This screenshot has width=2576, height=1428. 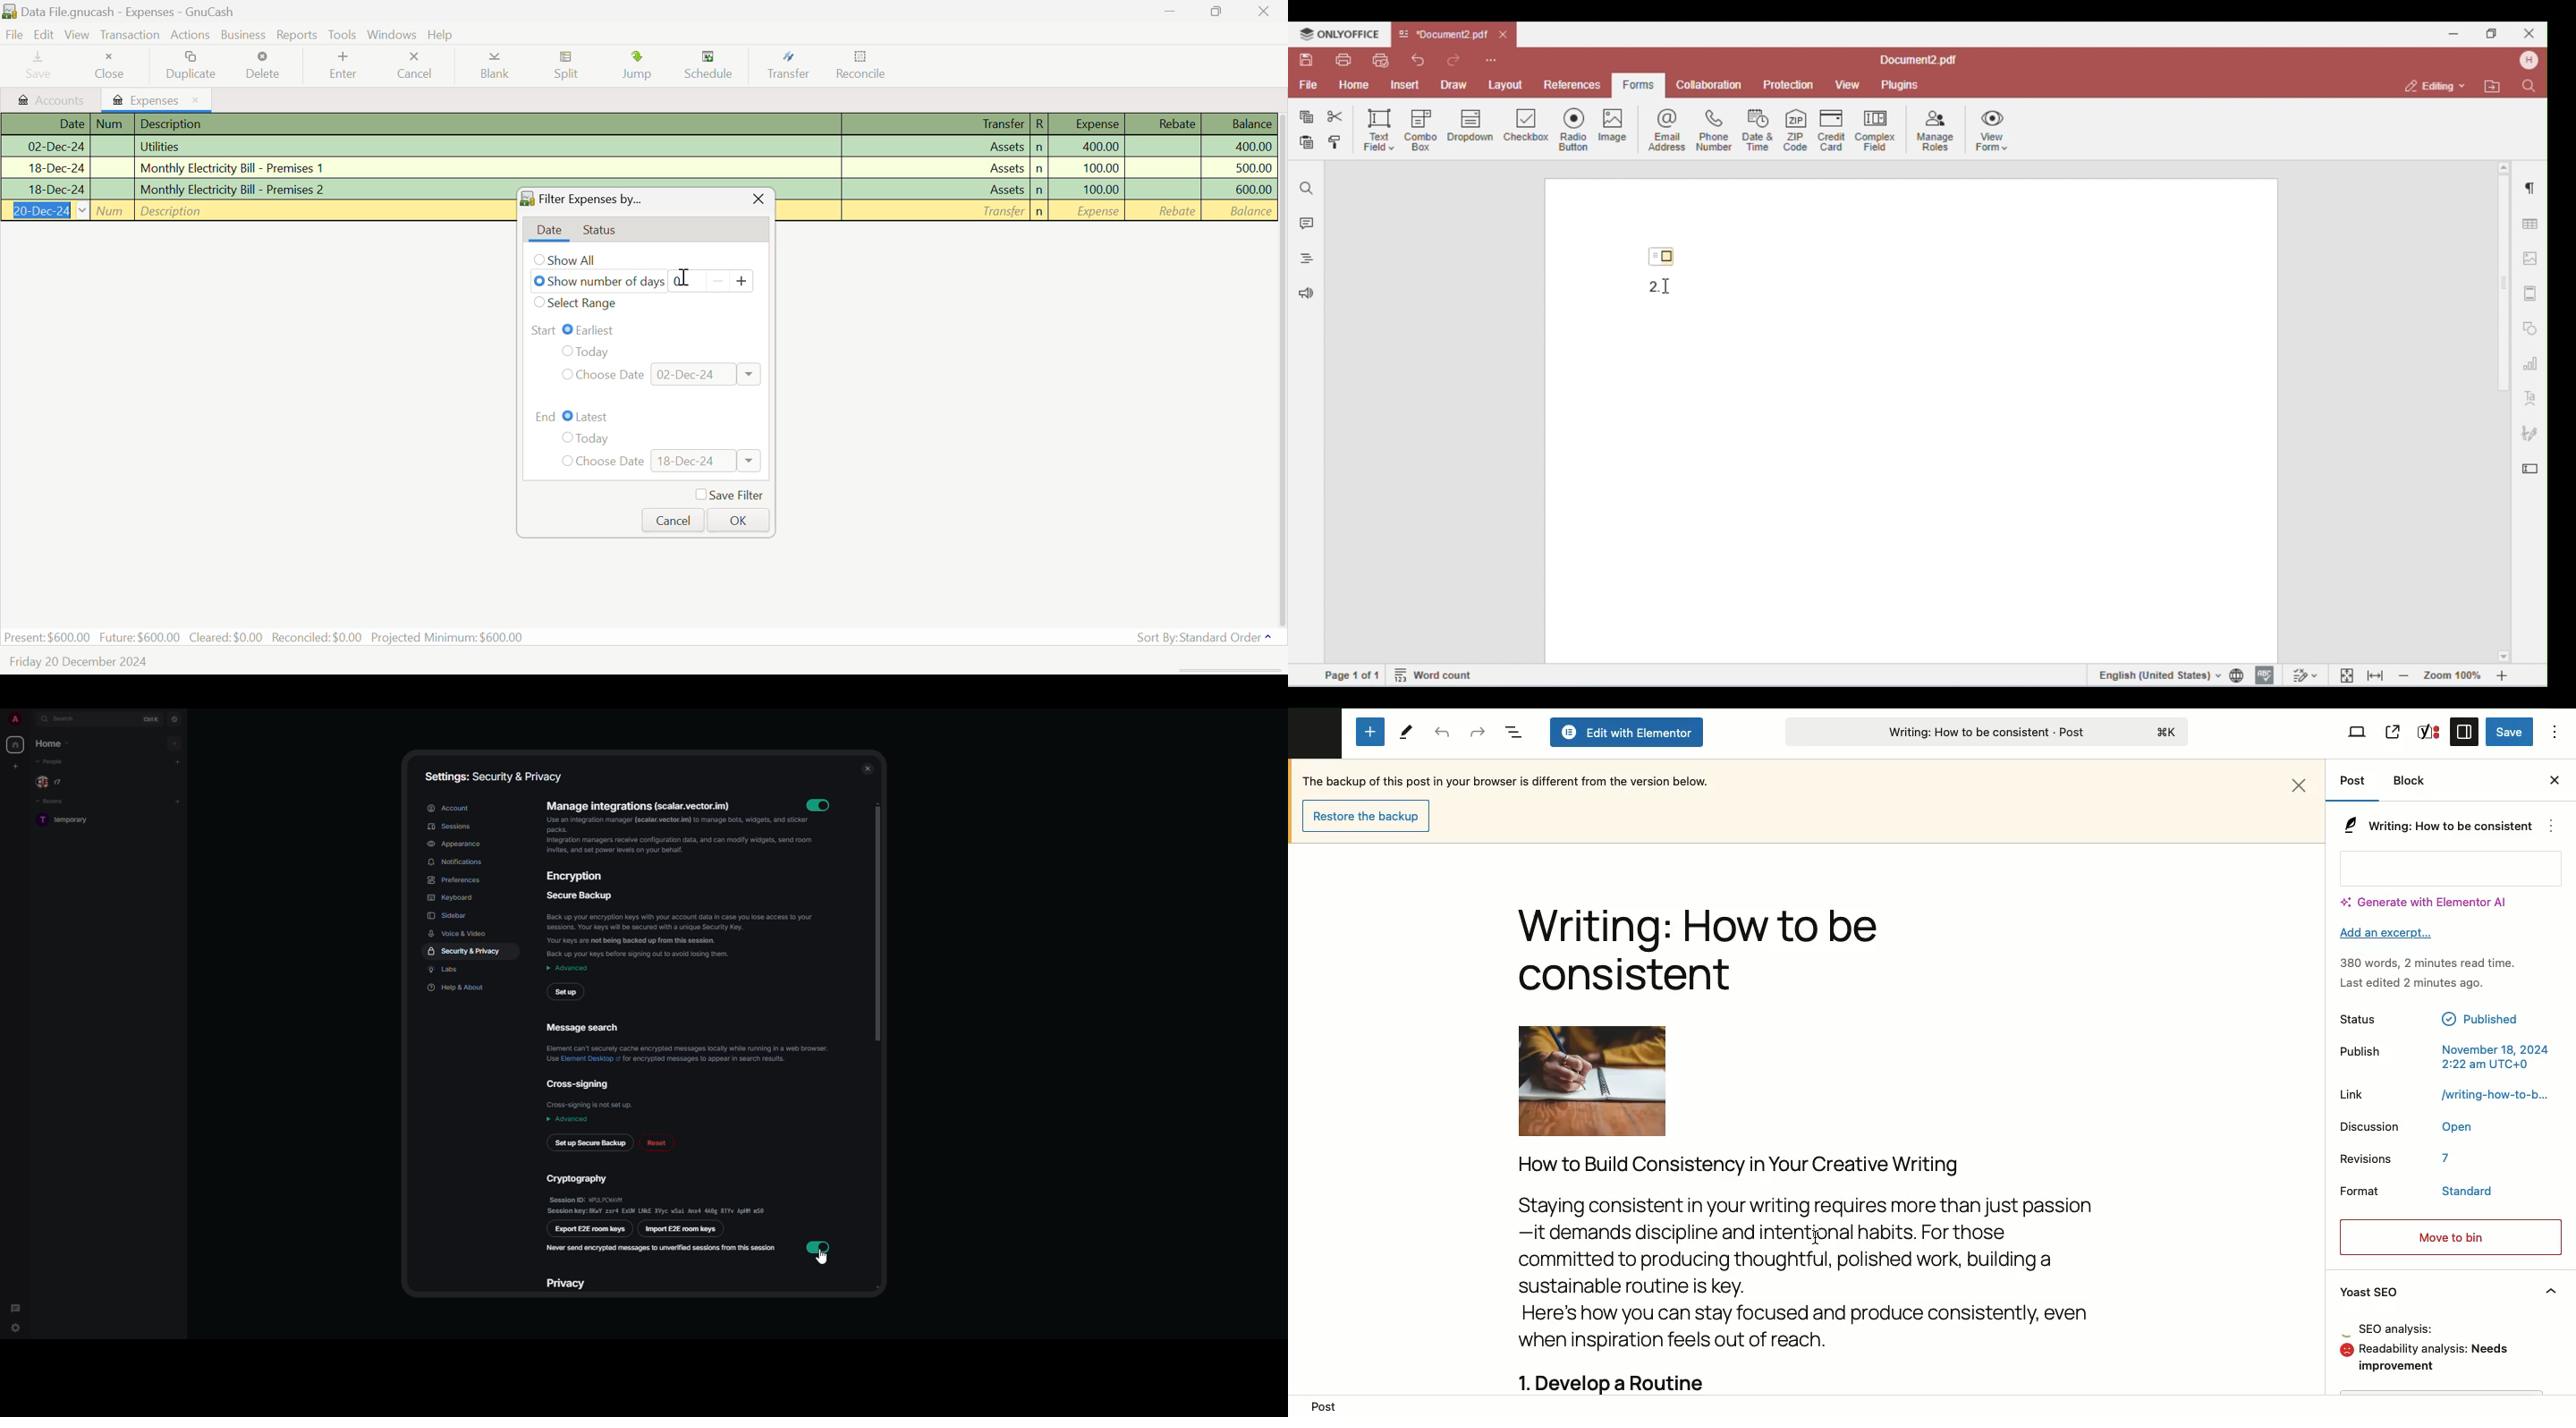 I want to click on enabled, so click(x=822, y=805).